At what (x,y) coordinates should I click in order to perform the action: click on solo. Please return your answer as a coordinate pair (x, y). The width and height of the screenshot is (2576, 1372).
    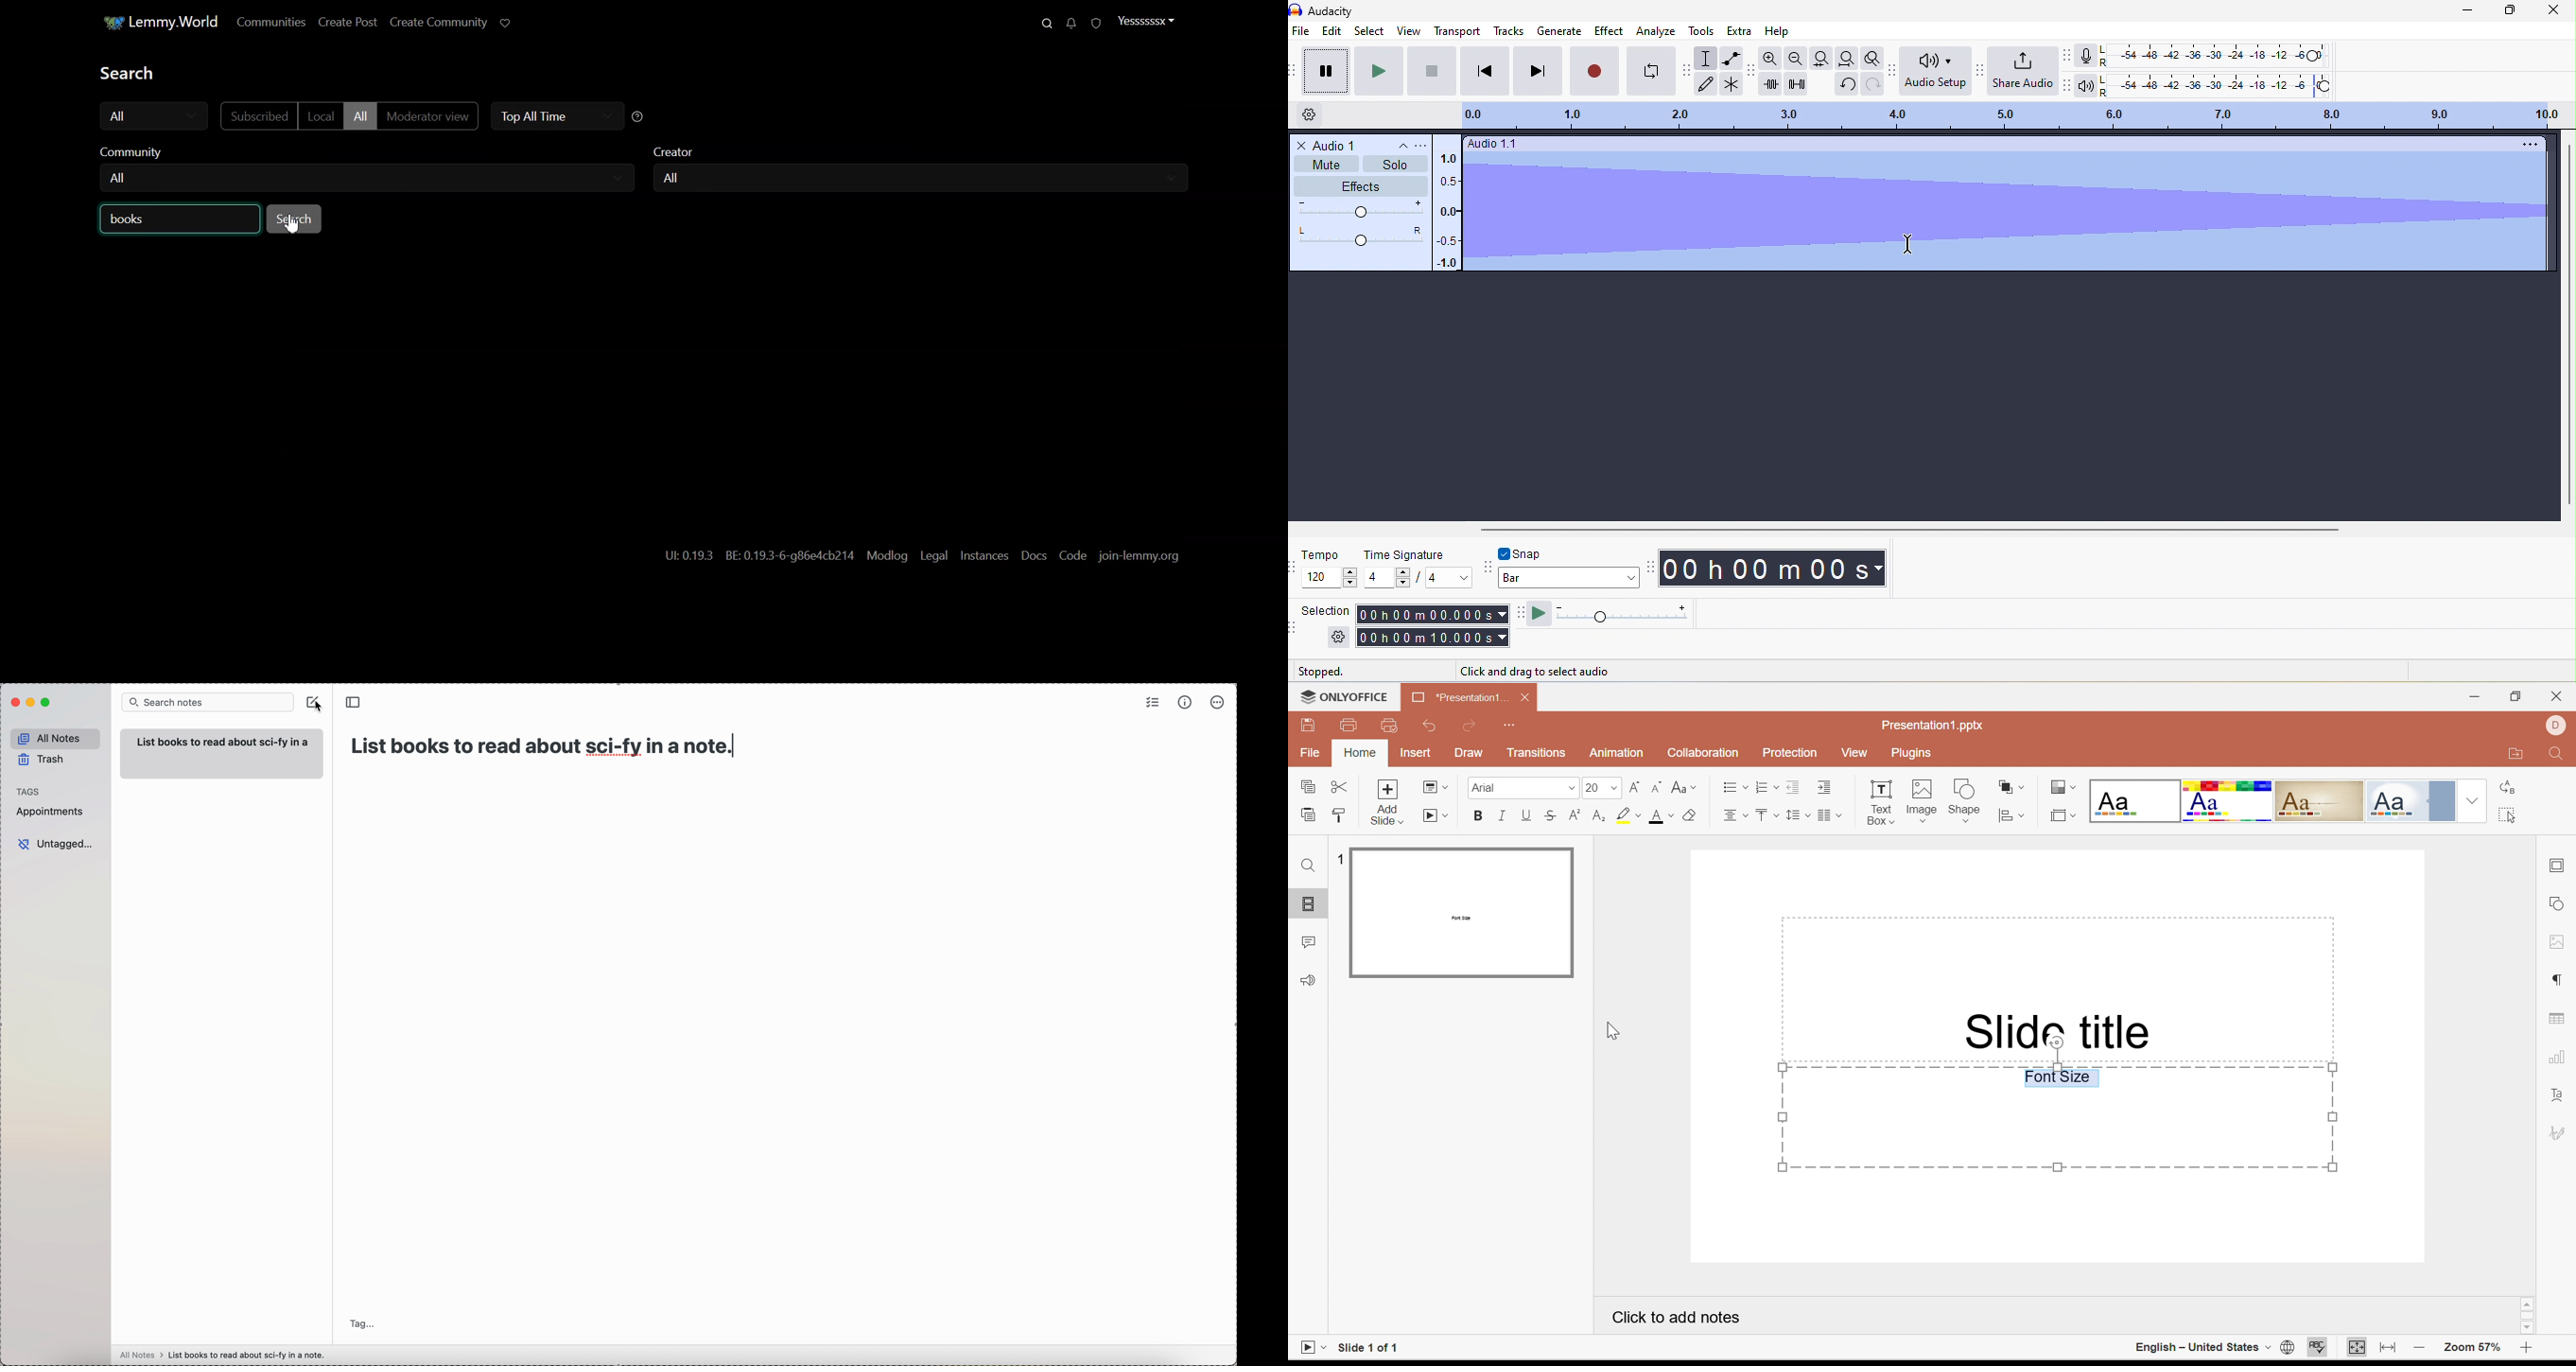
    Looking at the image, I should click on (1397, 165).